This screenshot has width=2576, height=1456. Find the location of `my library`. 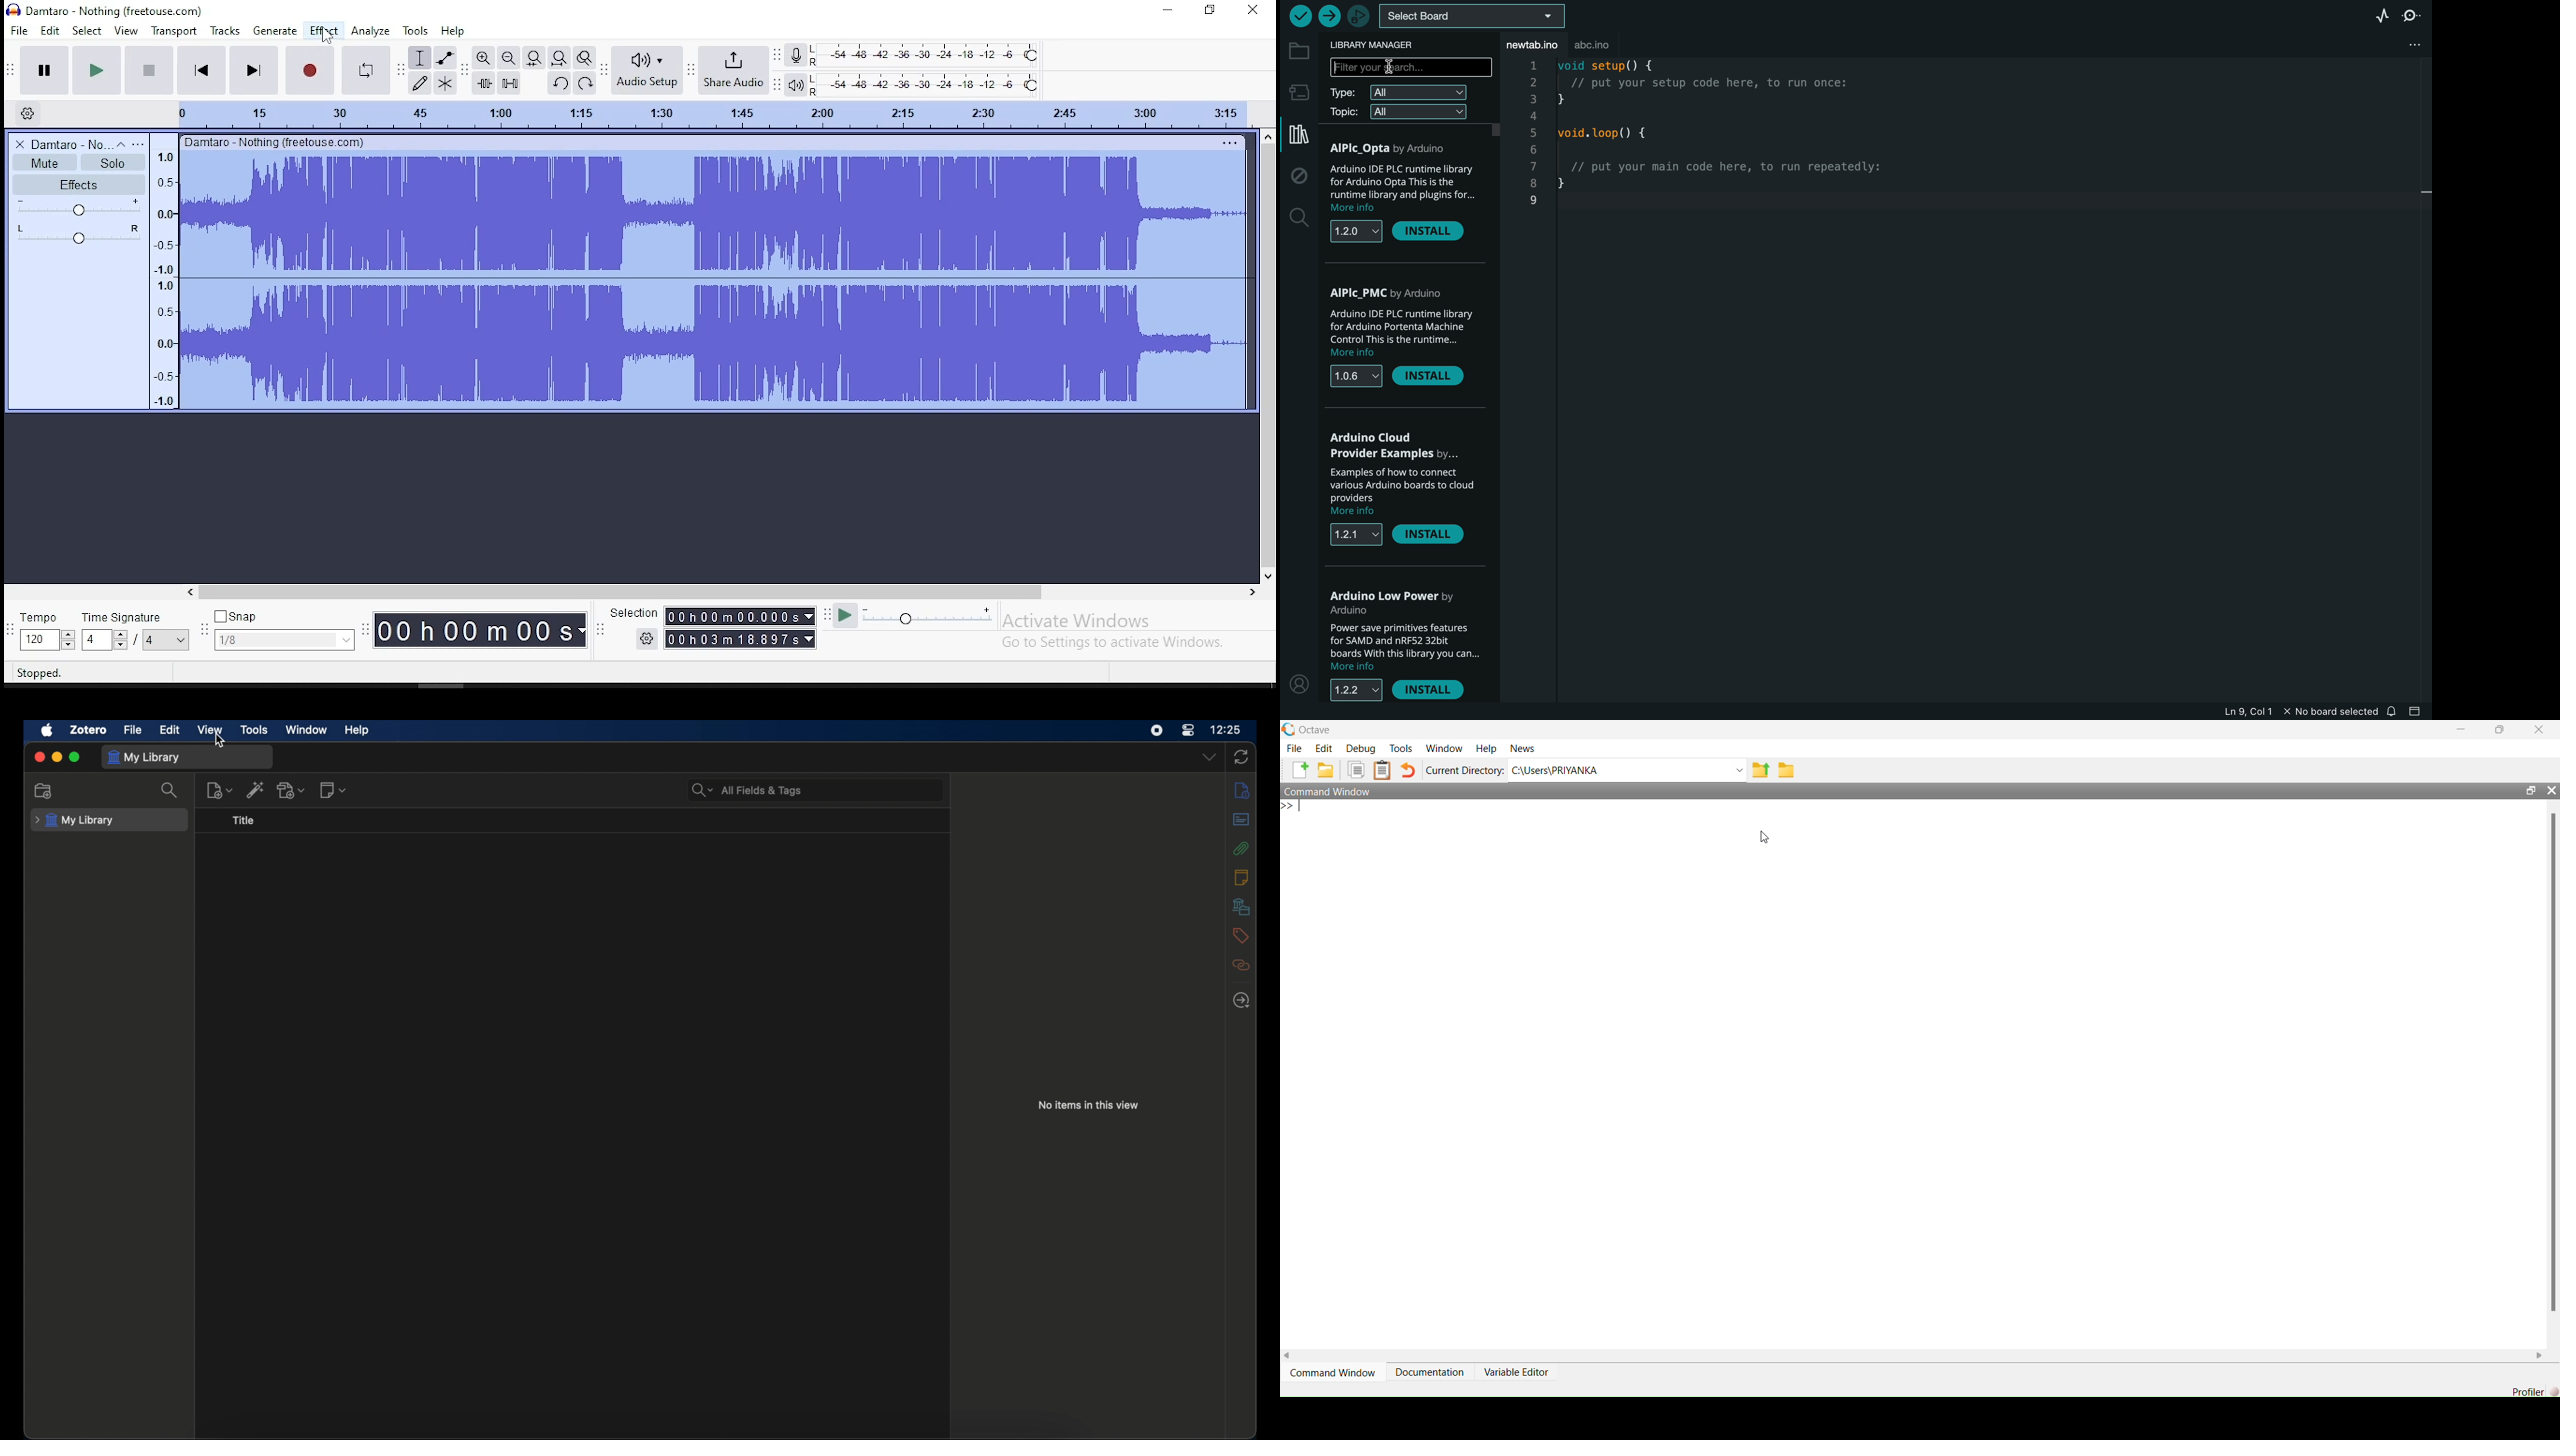

my library is located at coordinates (145, 757).